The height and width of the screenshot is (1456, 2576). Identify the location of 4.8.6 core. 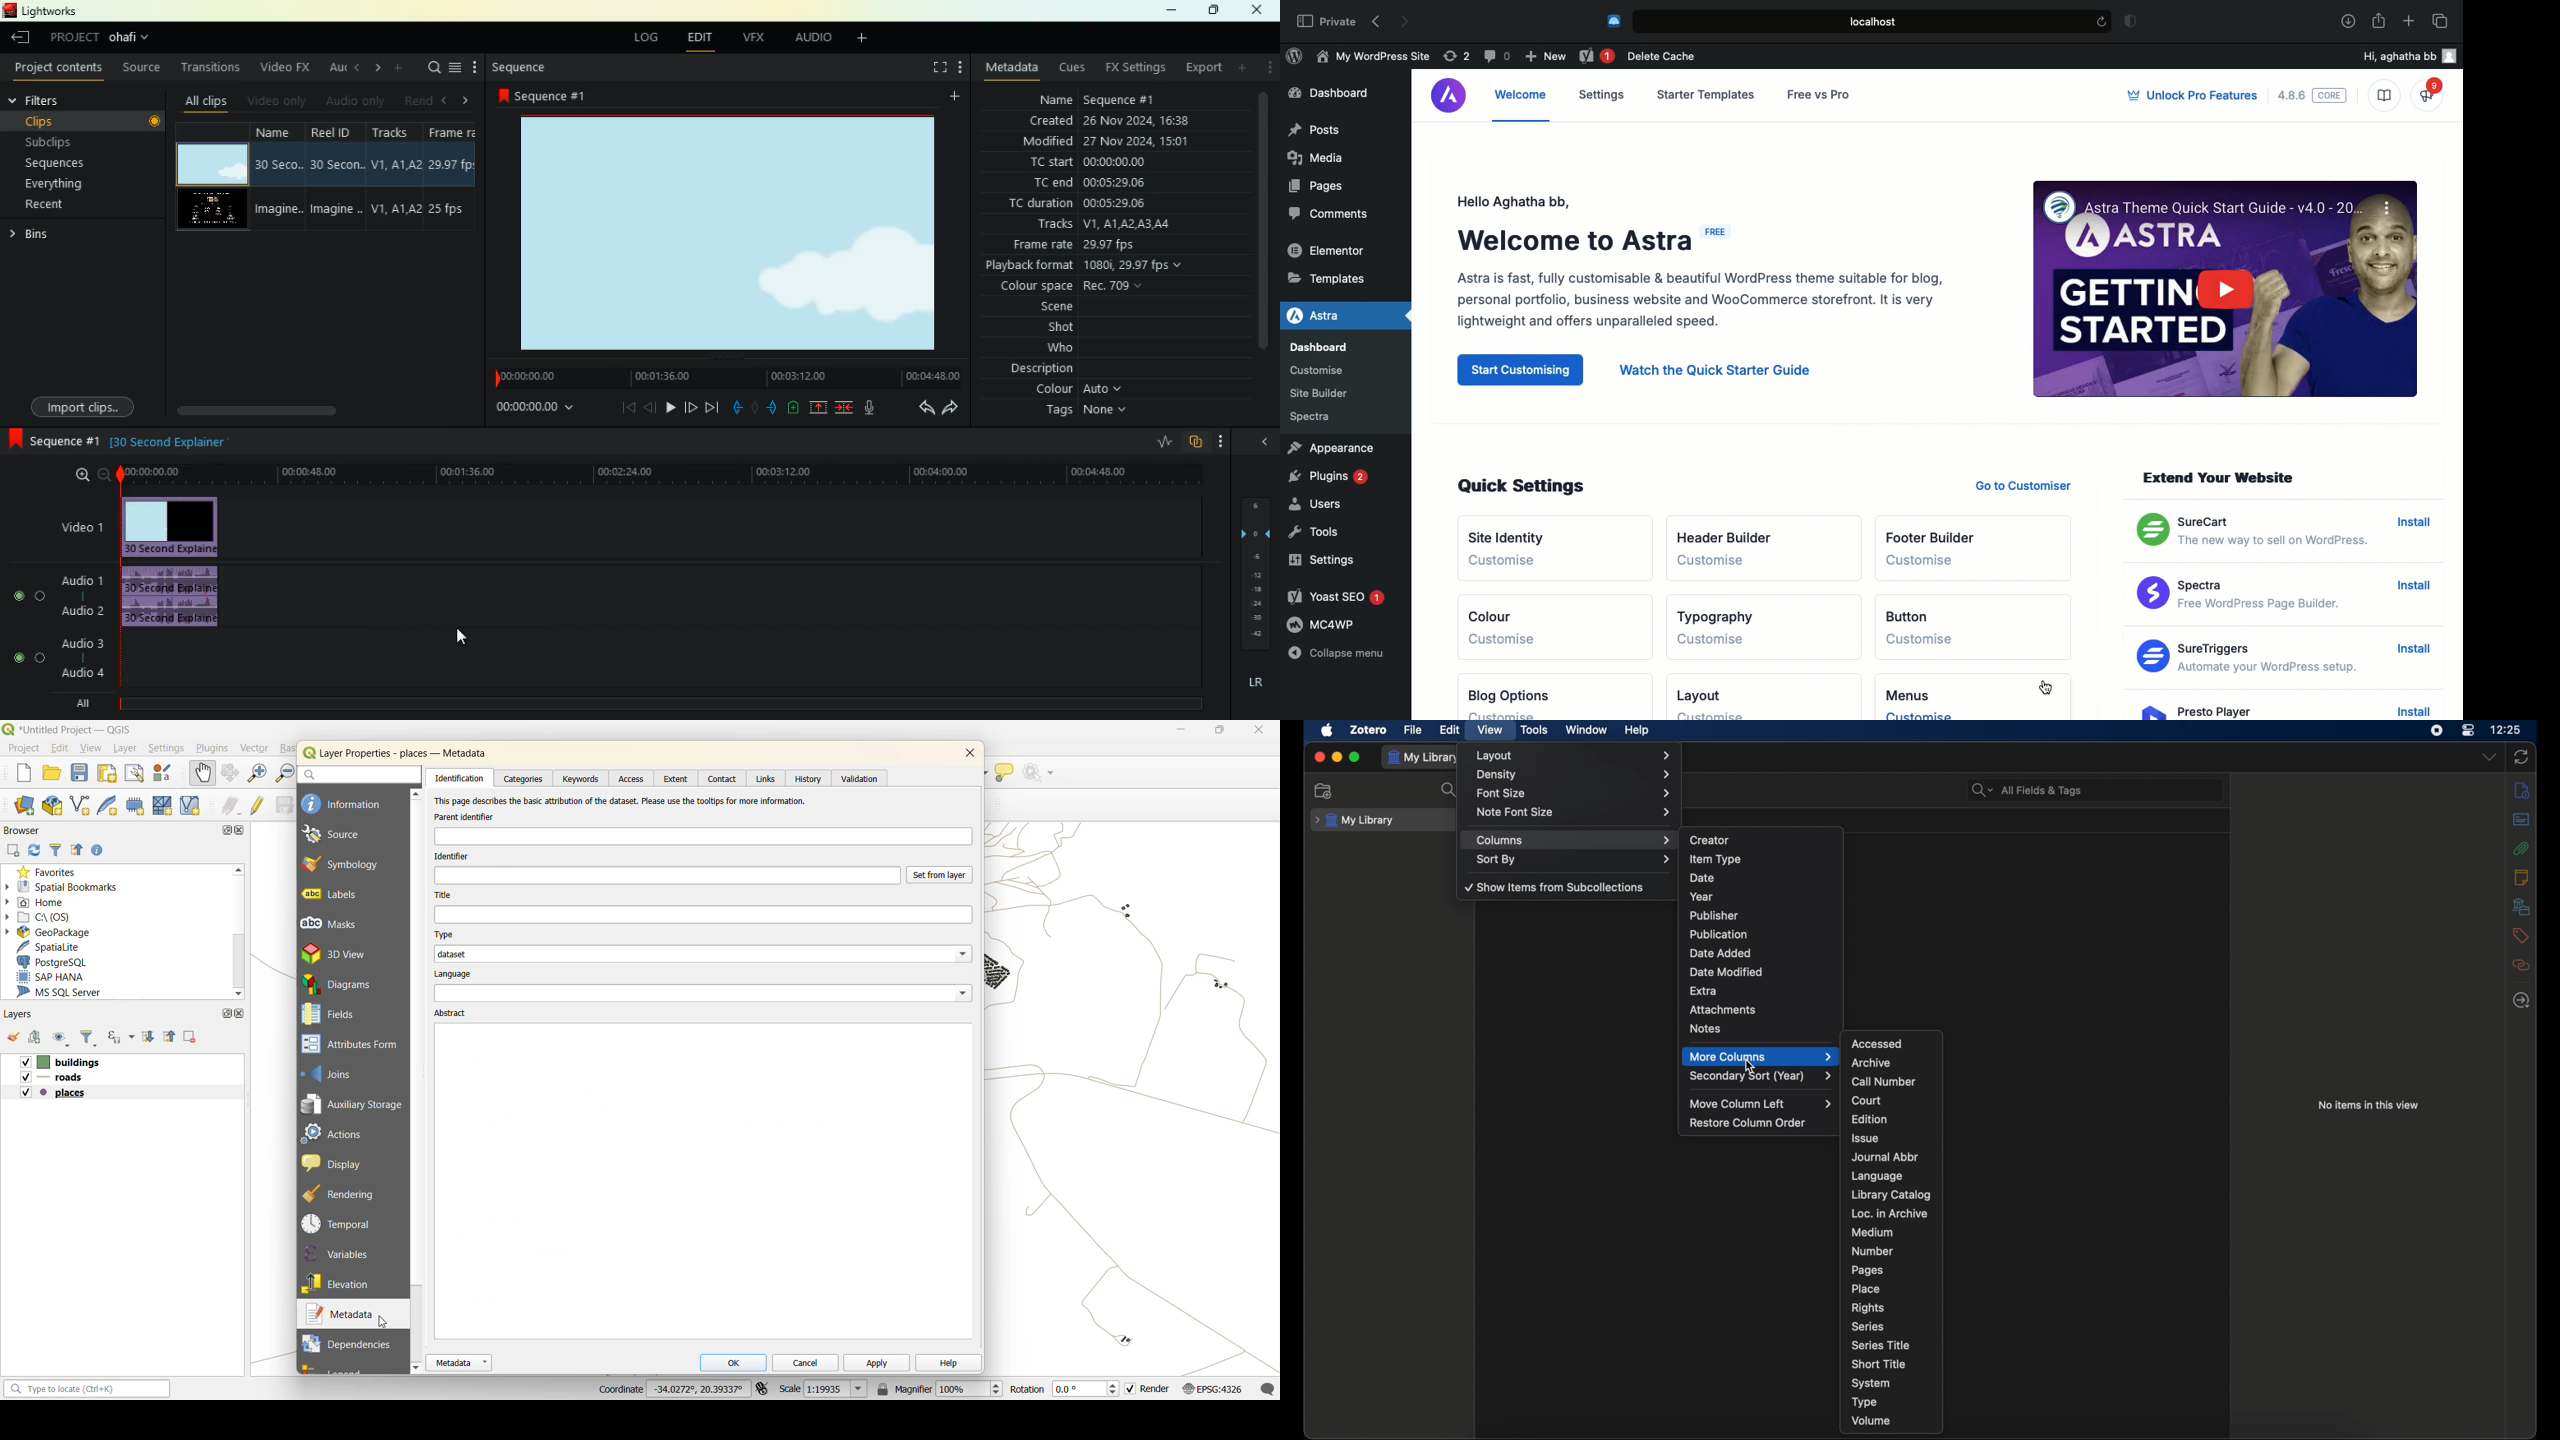
(2313, 94).